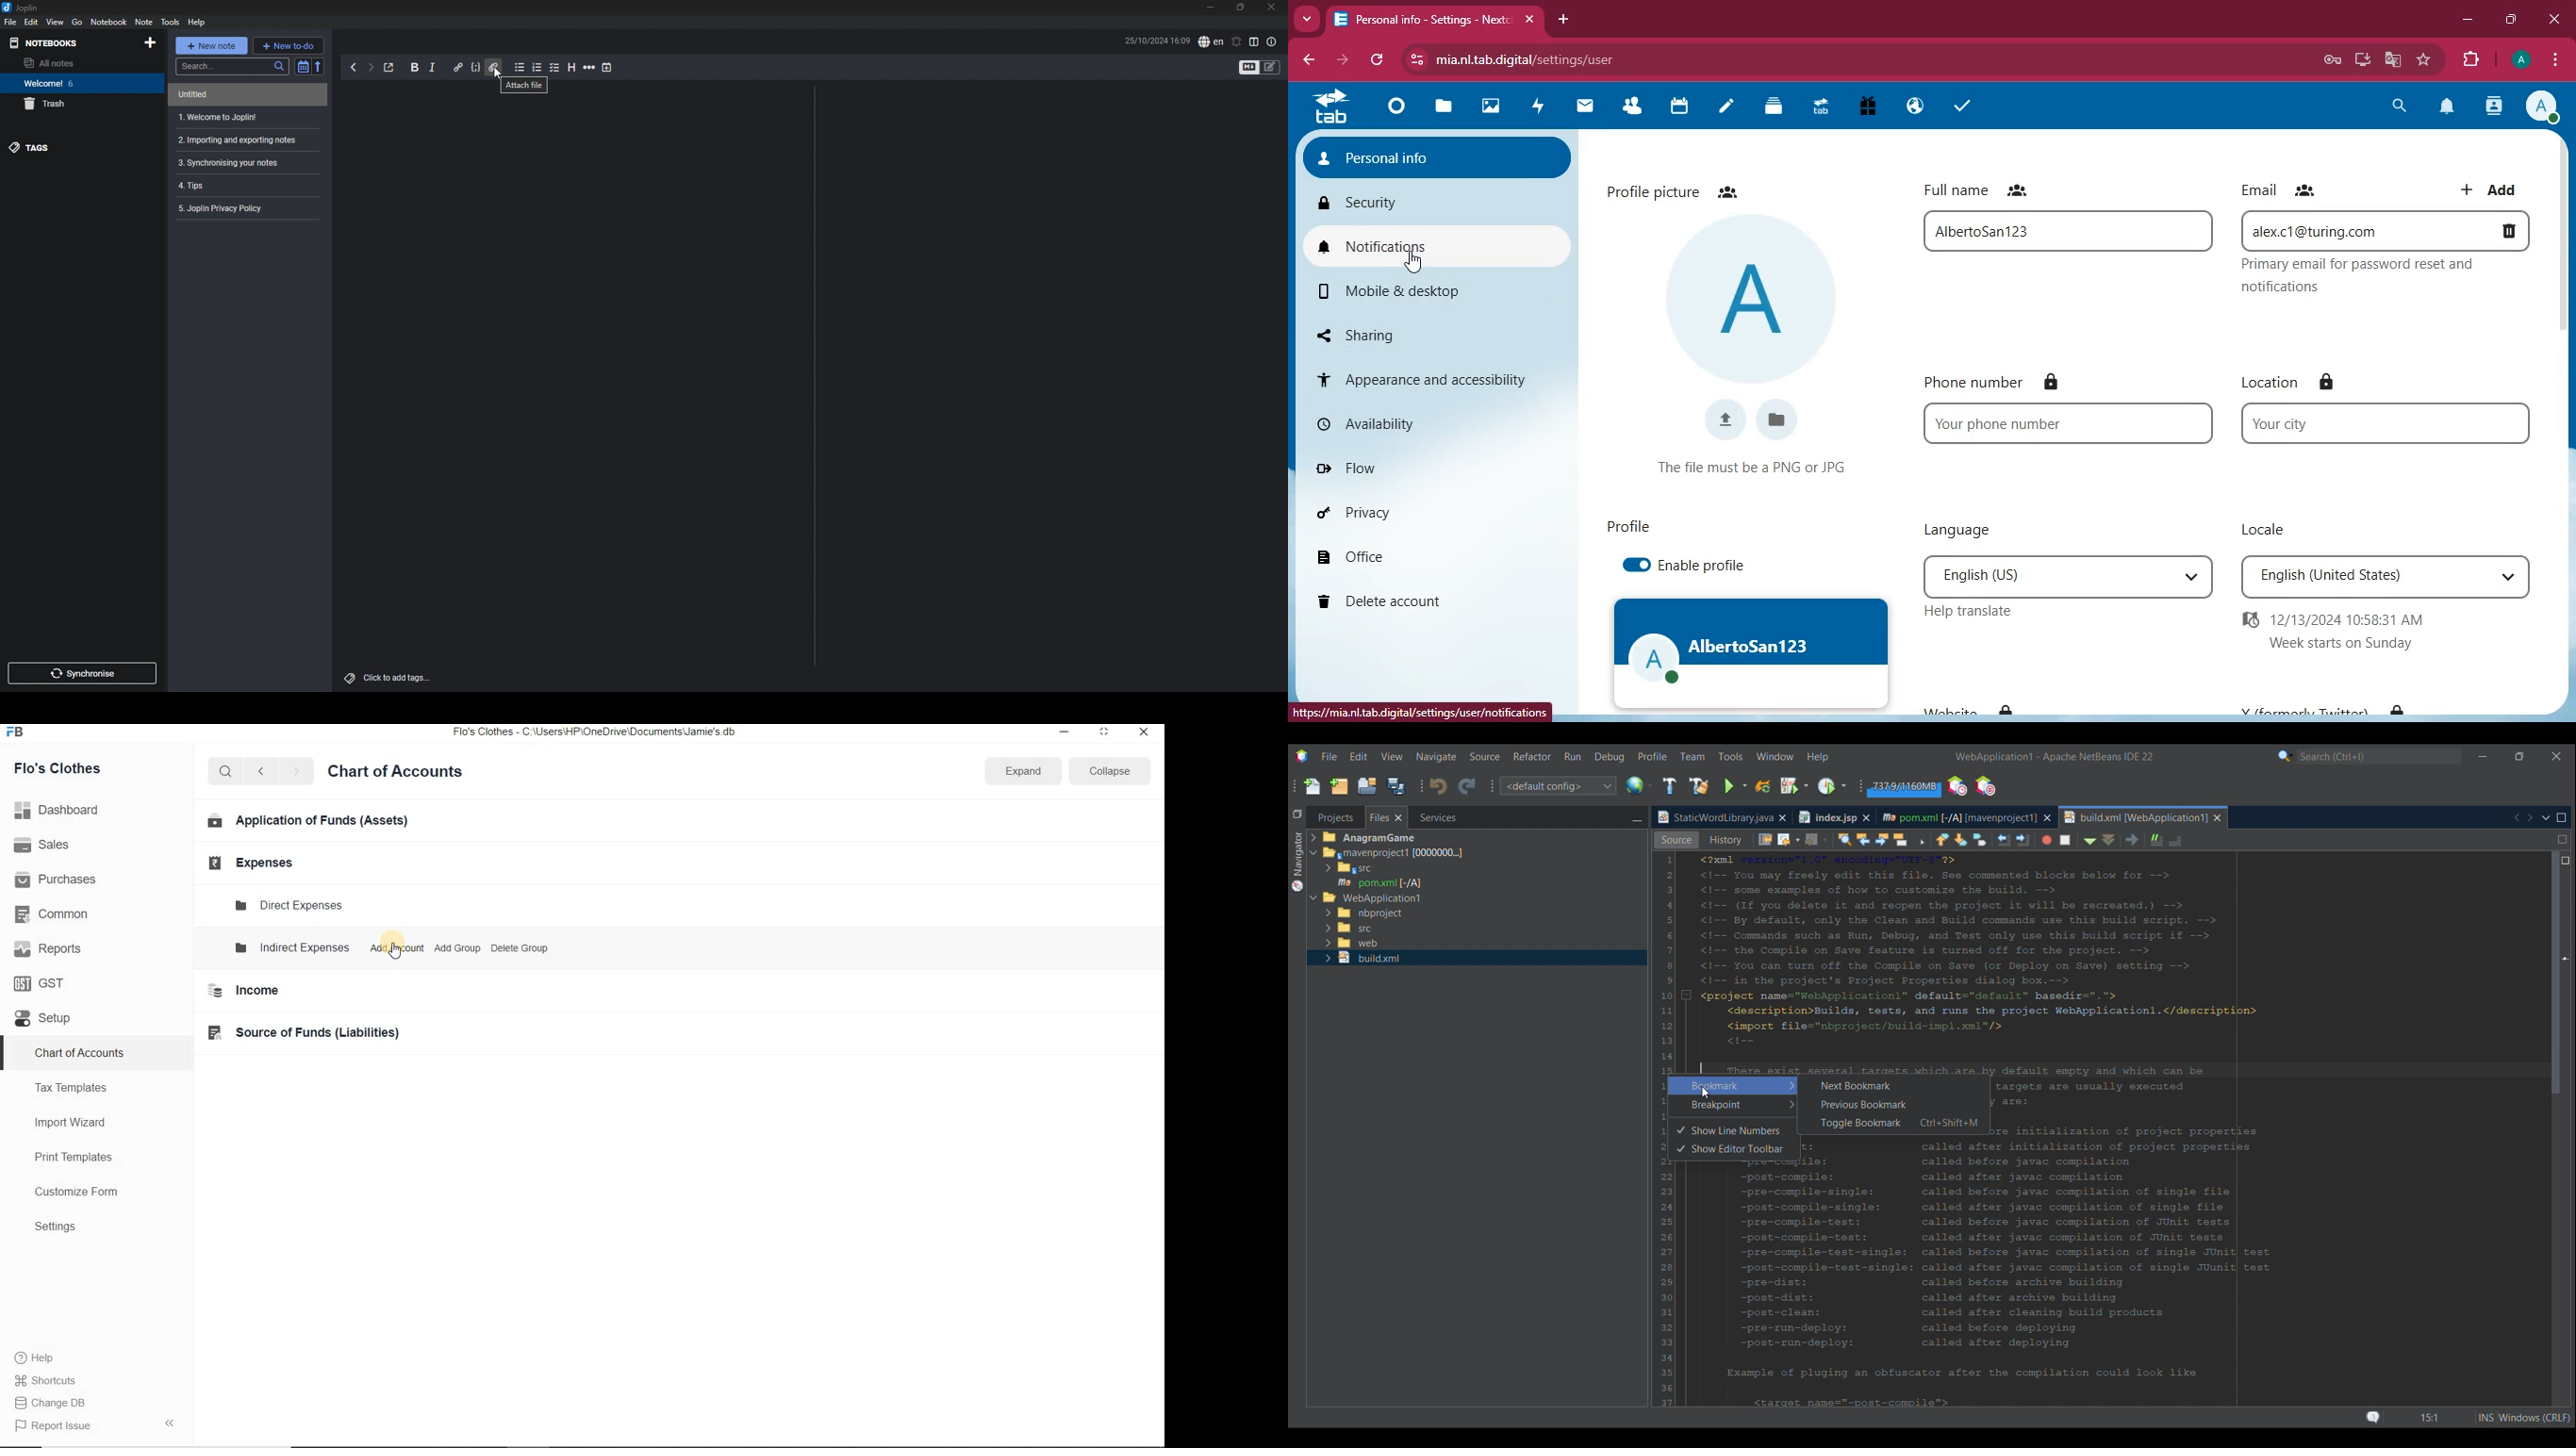 The image size is (2576, 1456). What do you see at coordinates (77, 1192) in the screenshot?
I see `Customize Form` at bounding box center [77, 1192].